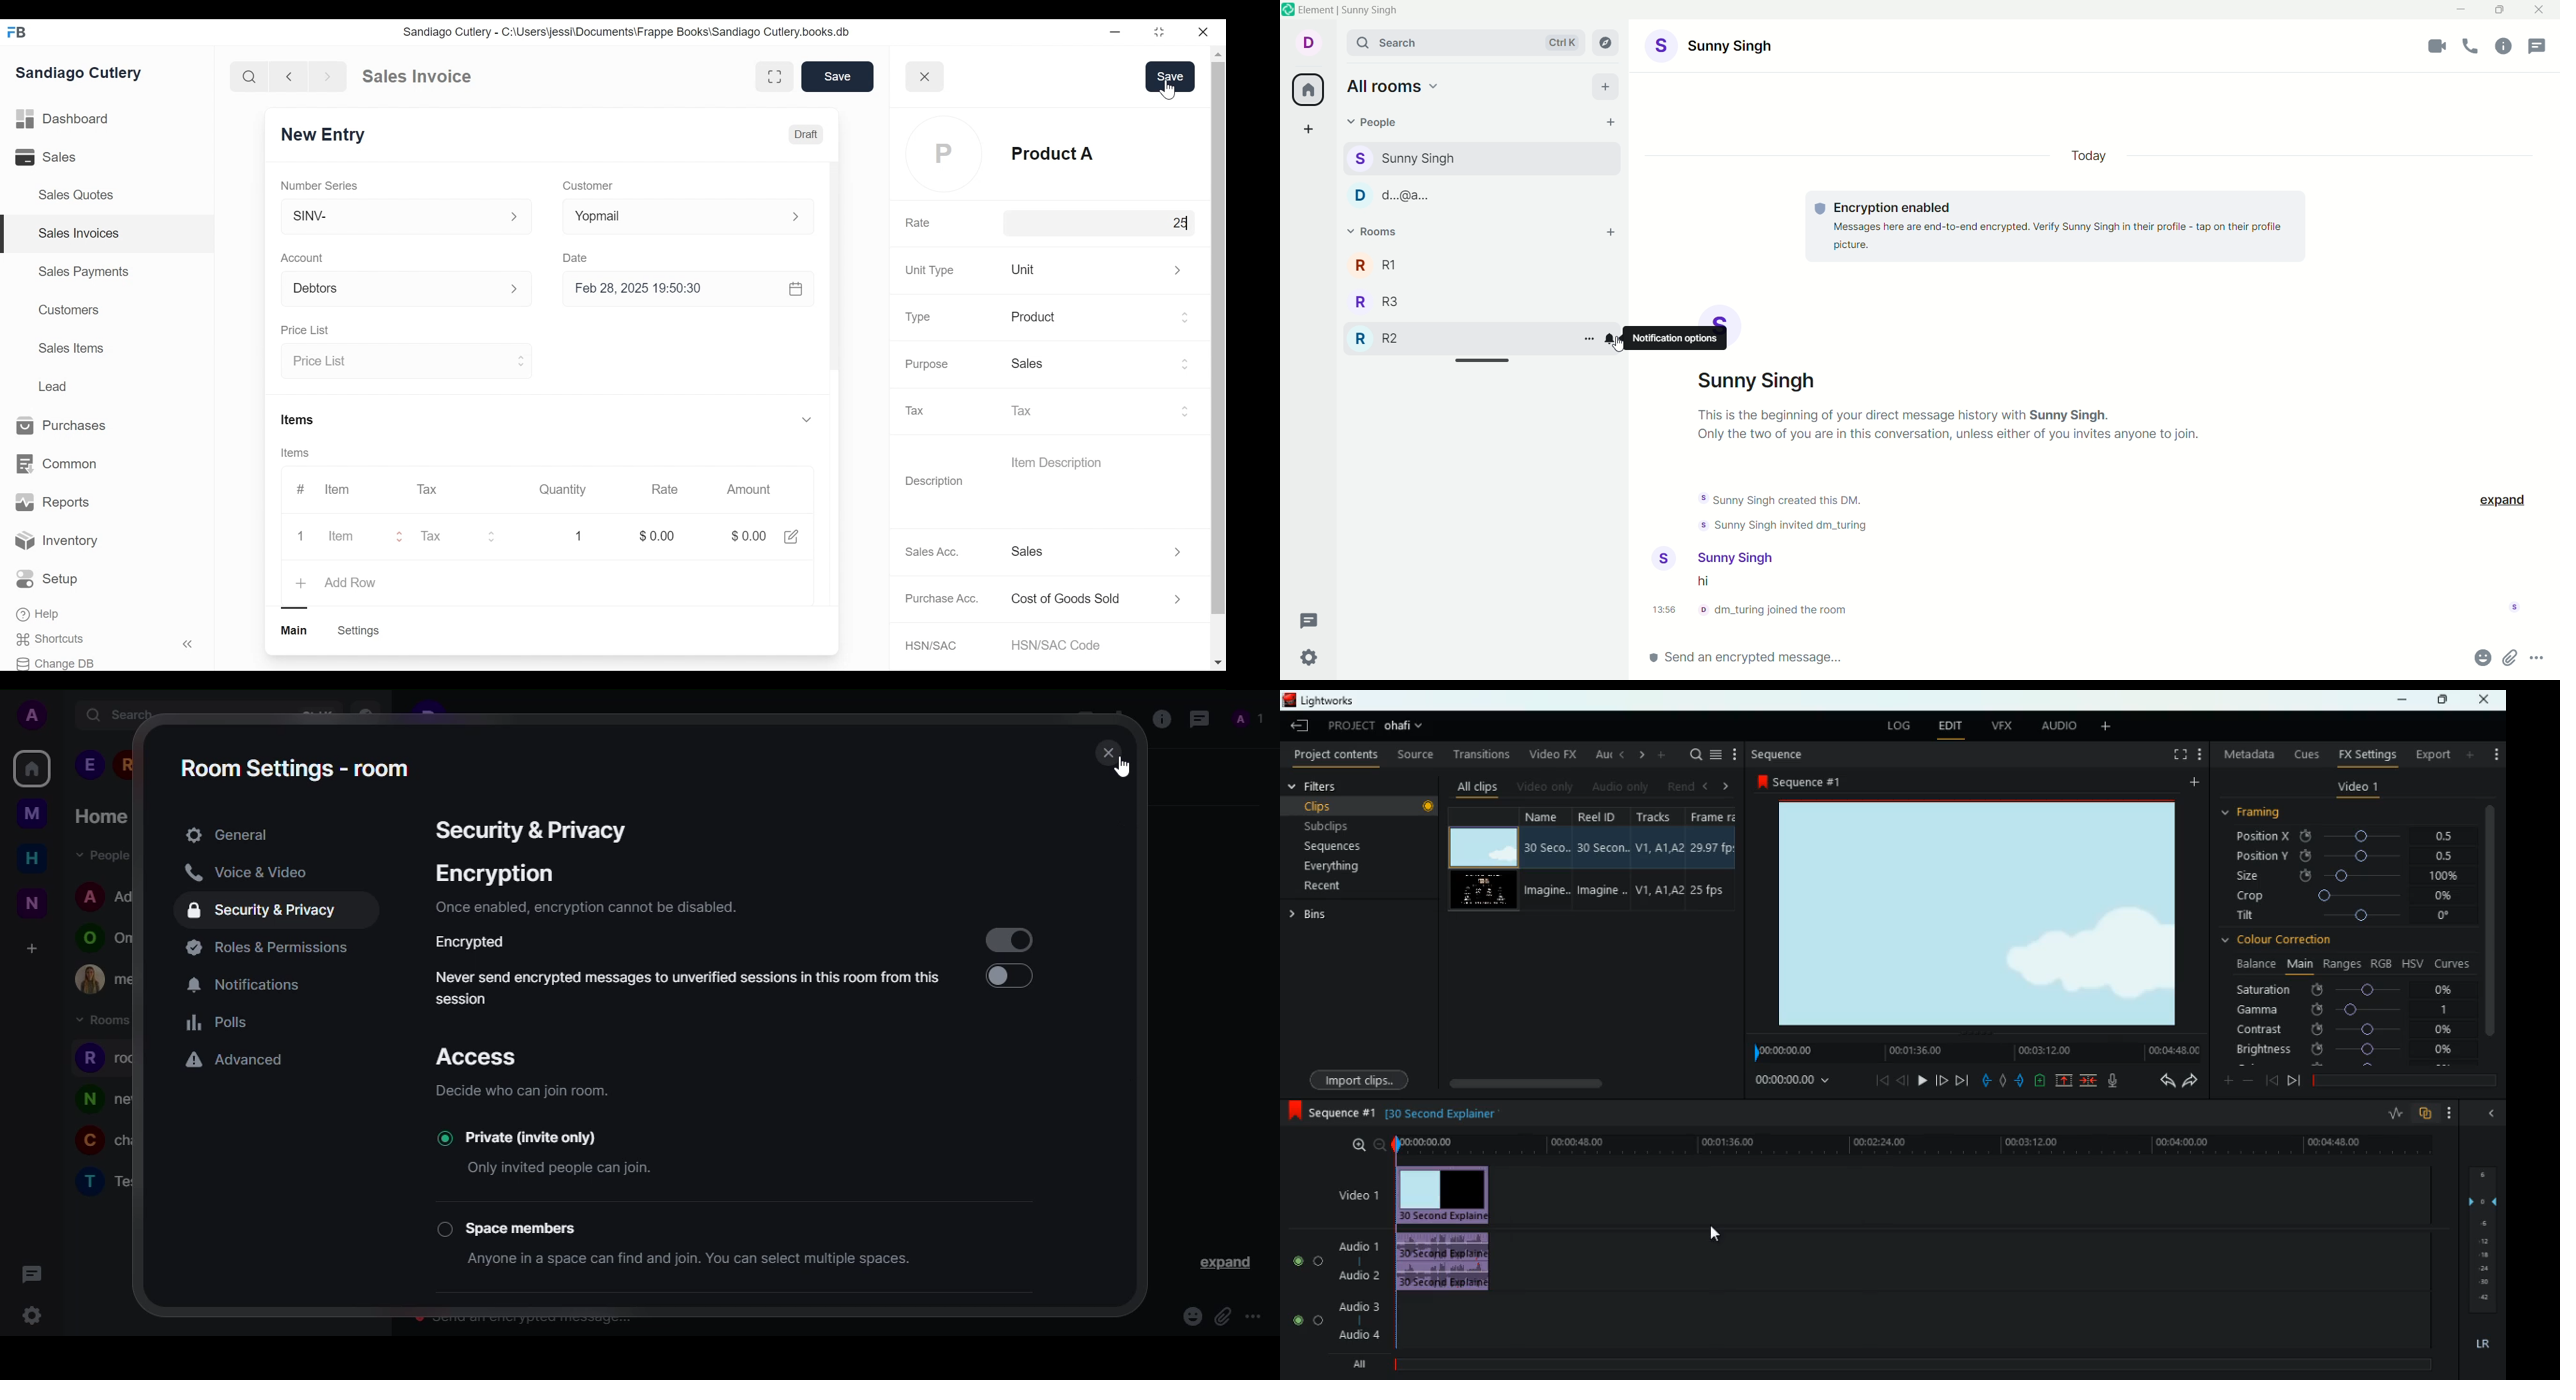  What do you see at coordinates (2473, 47) in the screenshot?
I see `voice call` at bounding box center [2473, 47].